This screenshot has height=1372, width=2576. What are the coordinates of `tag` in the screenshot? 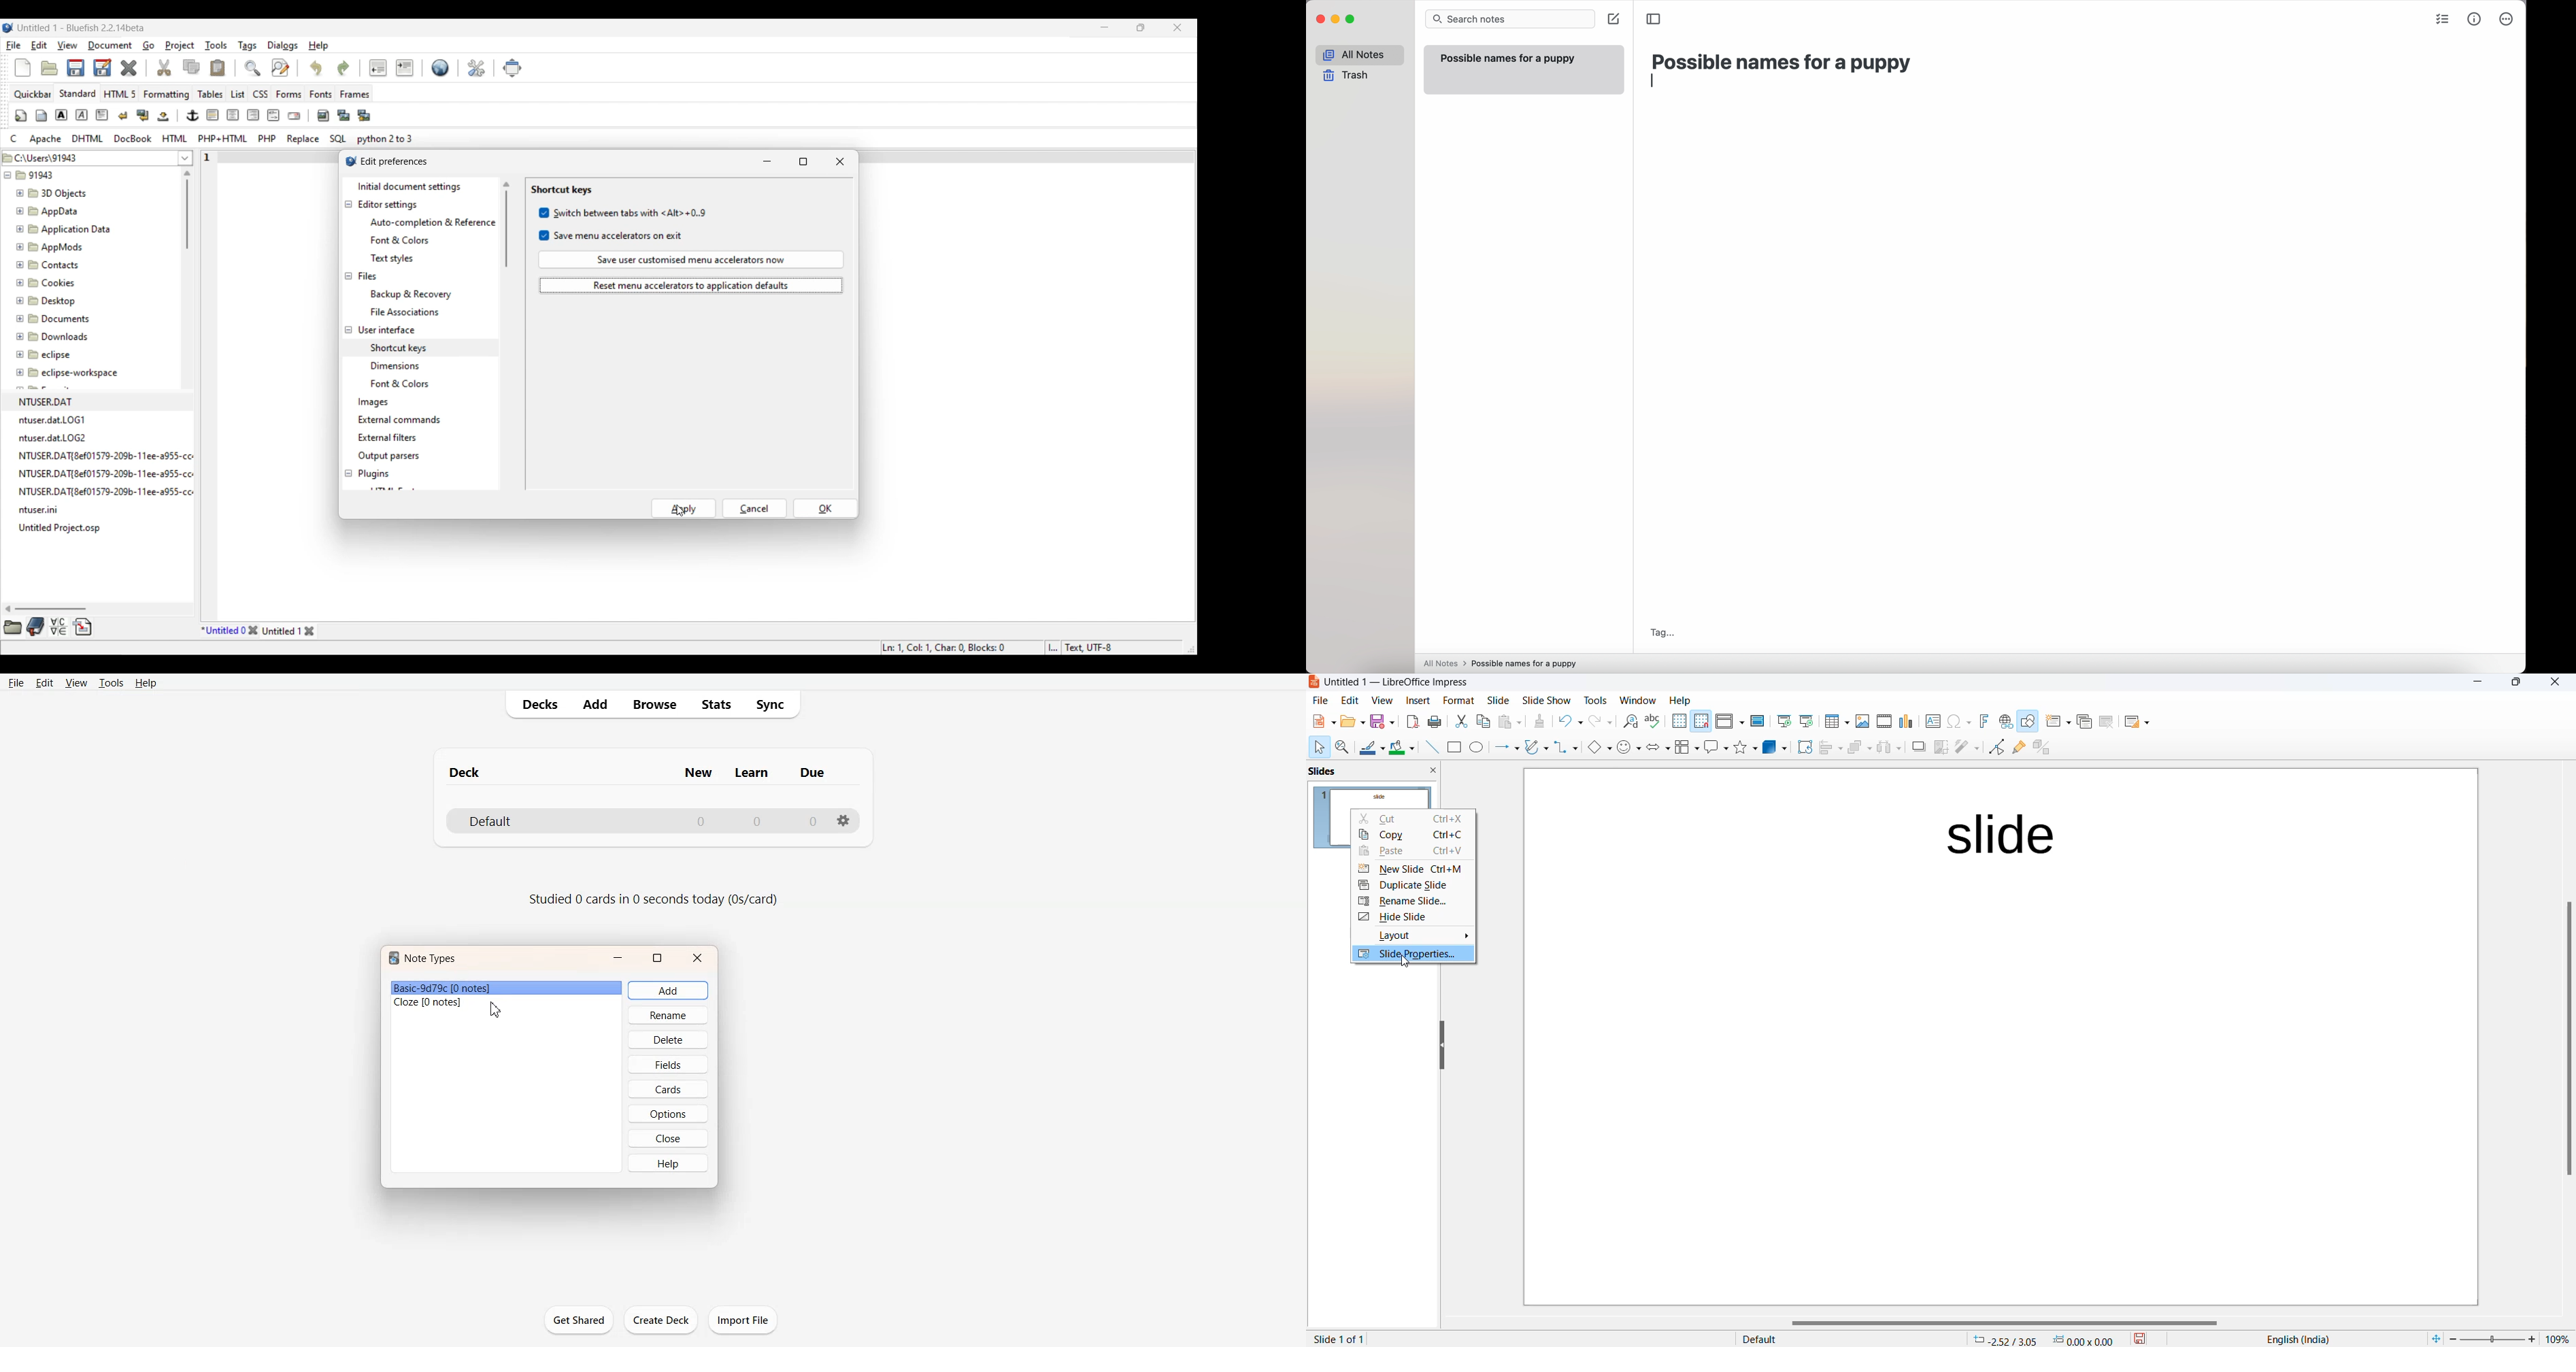 It's located at (1662, 632).